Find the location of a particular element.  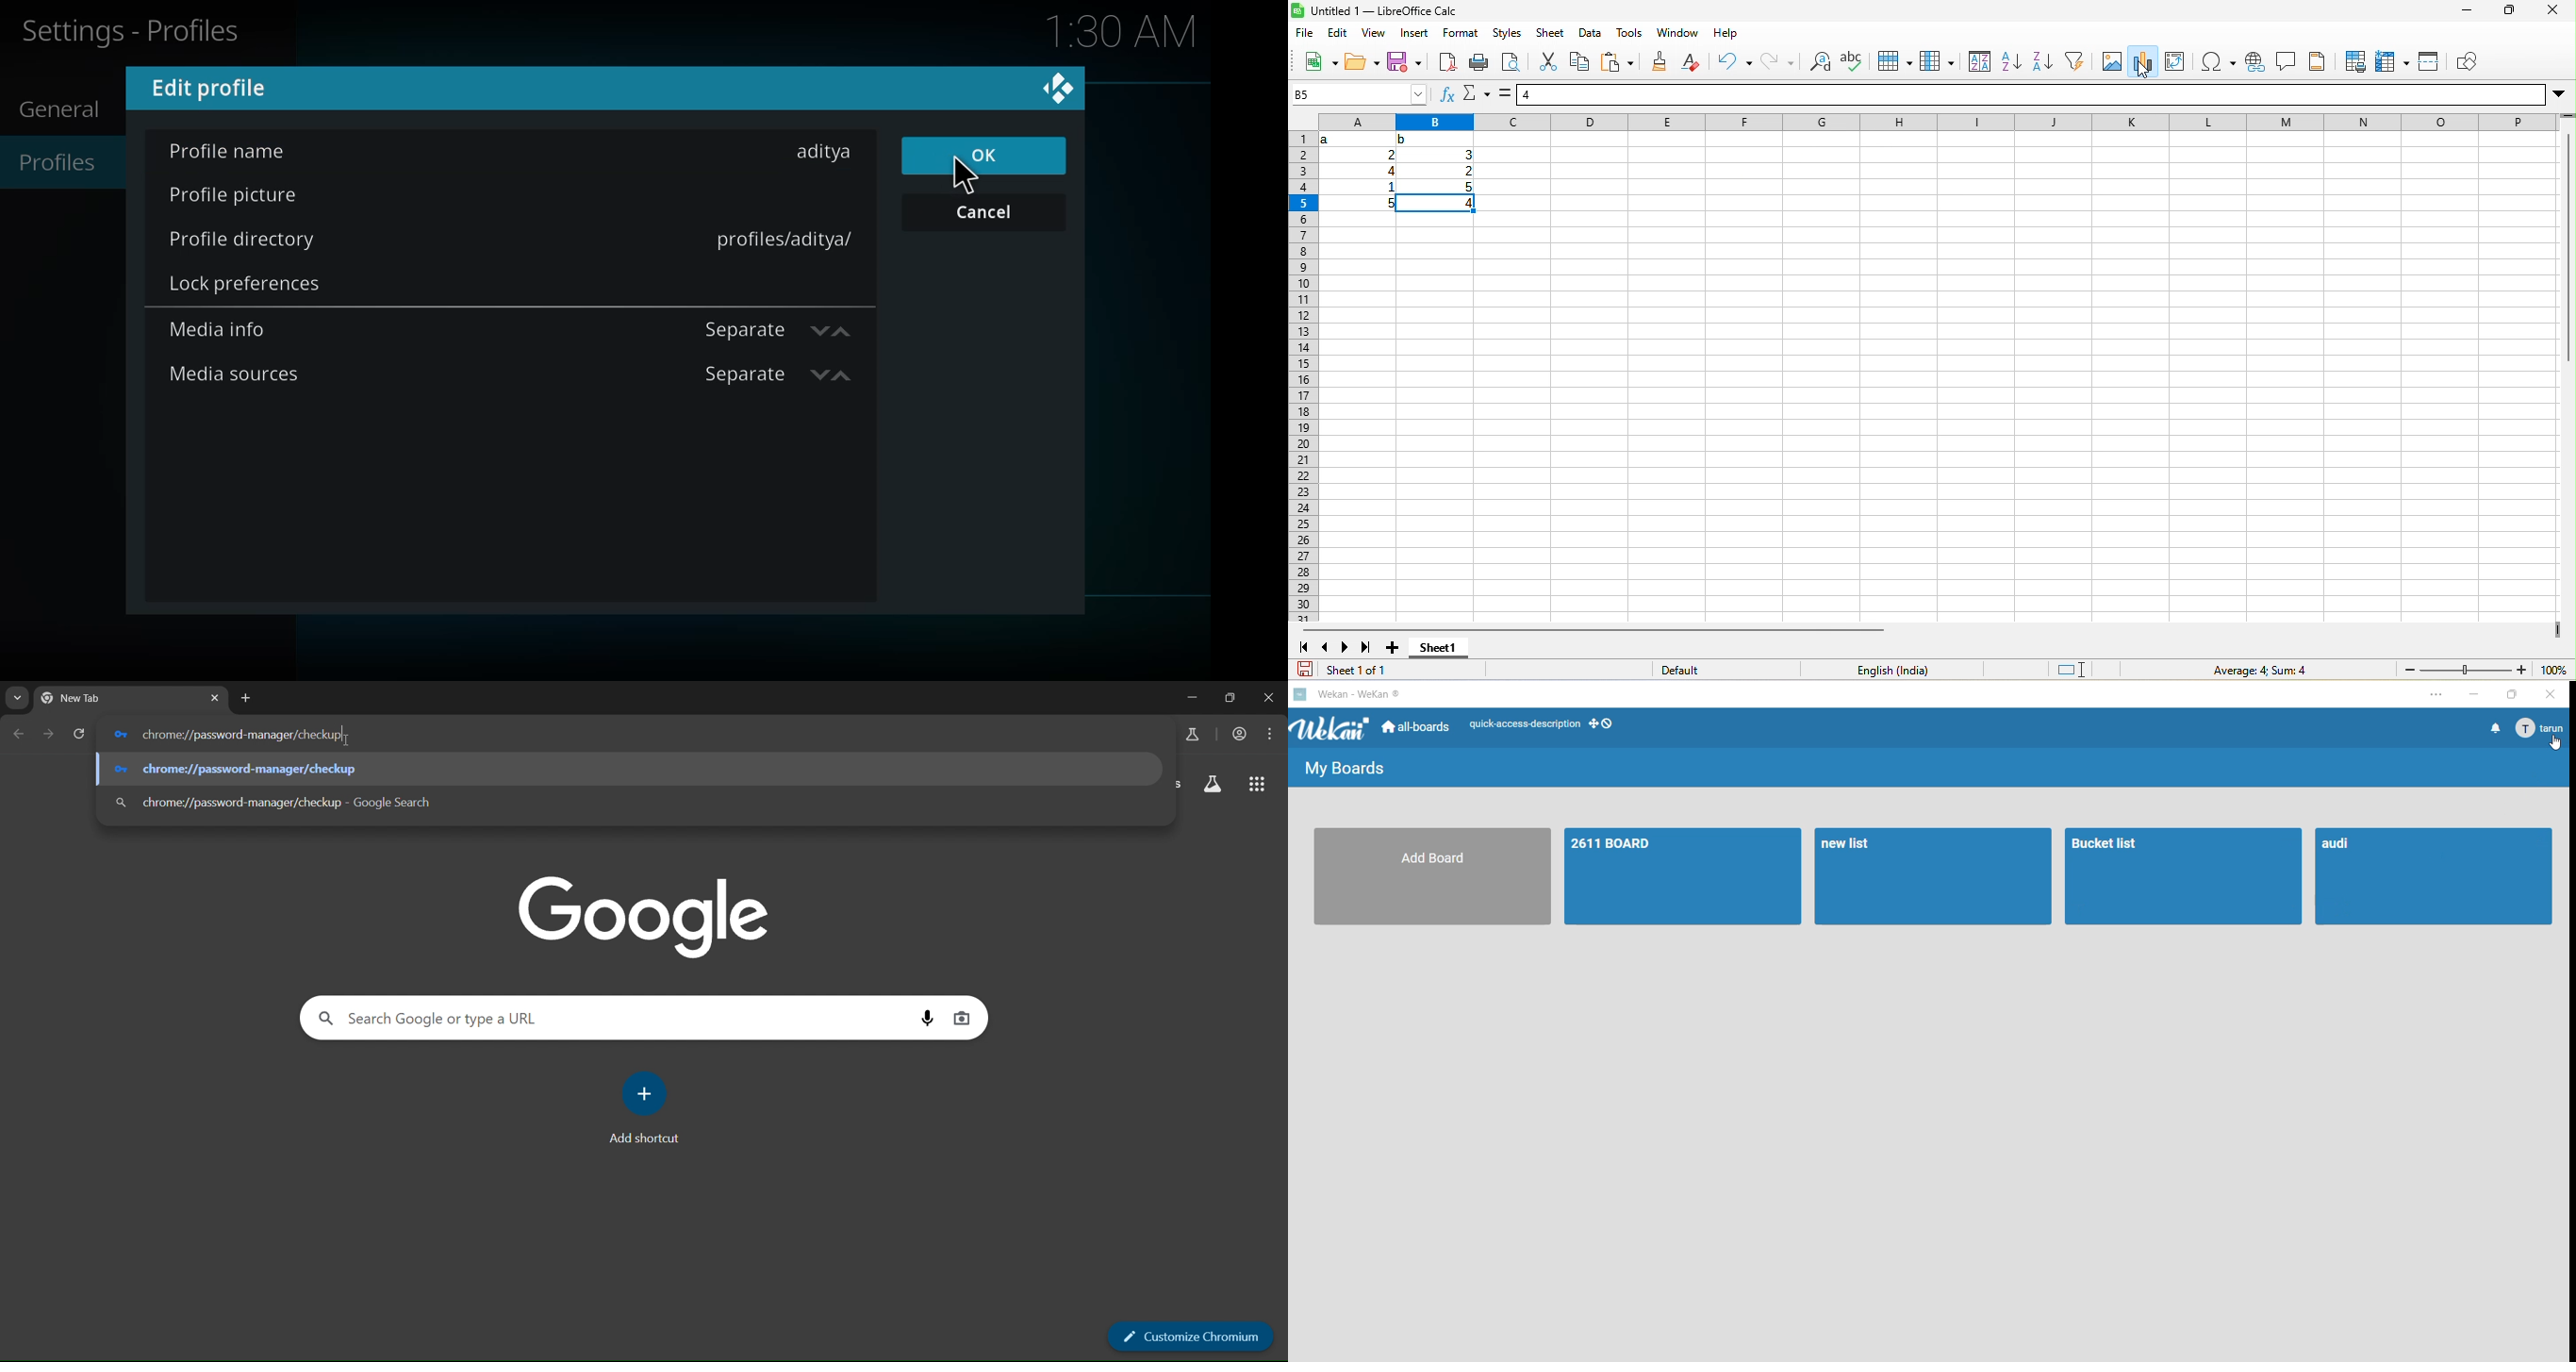

data is located at coordinates (1591, 33).